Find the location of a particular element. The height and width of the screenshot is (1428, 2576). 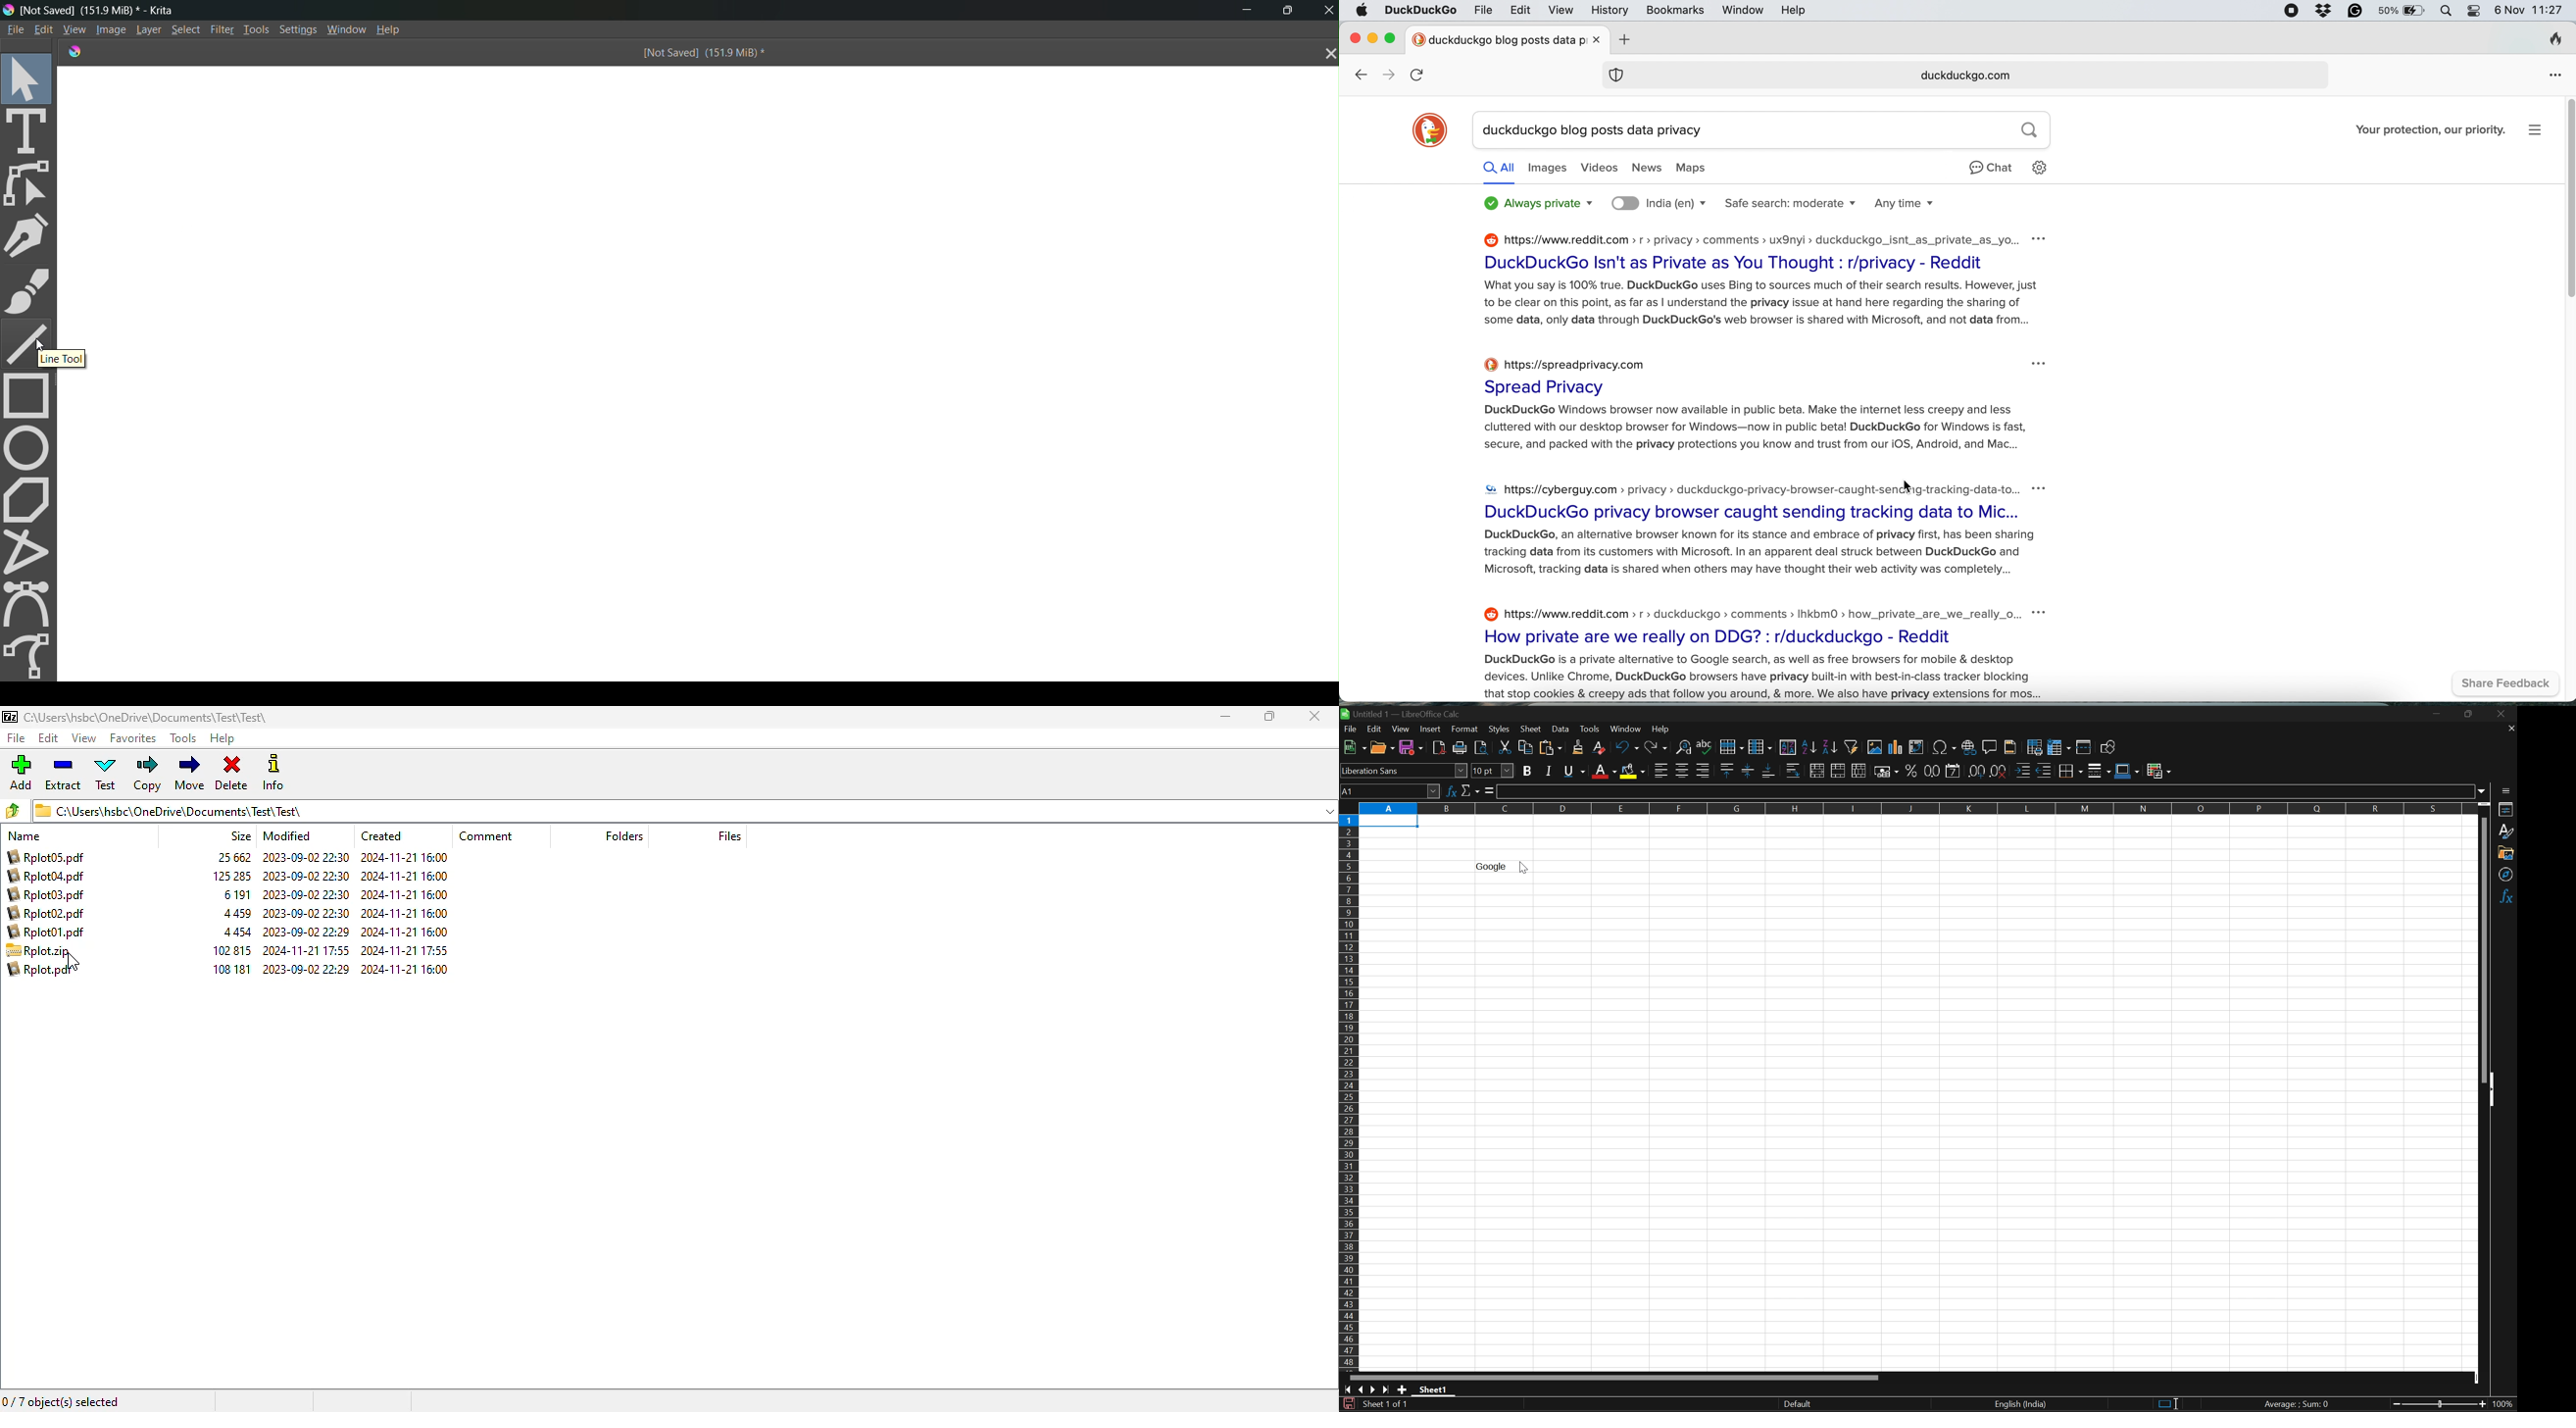

Hide is located at coordinates (2495, 1090).